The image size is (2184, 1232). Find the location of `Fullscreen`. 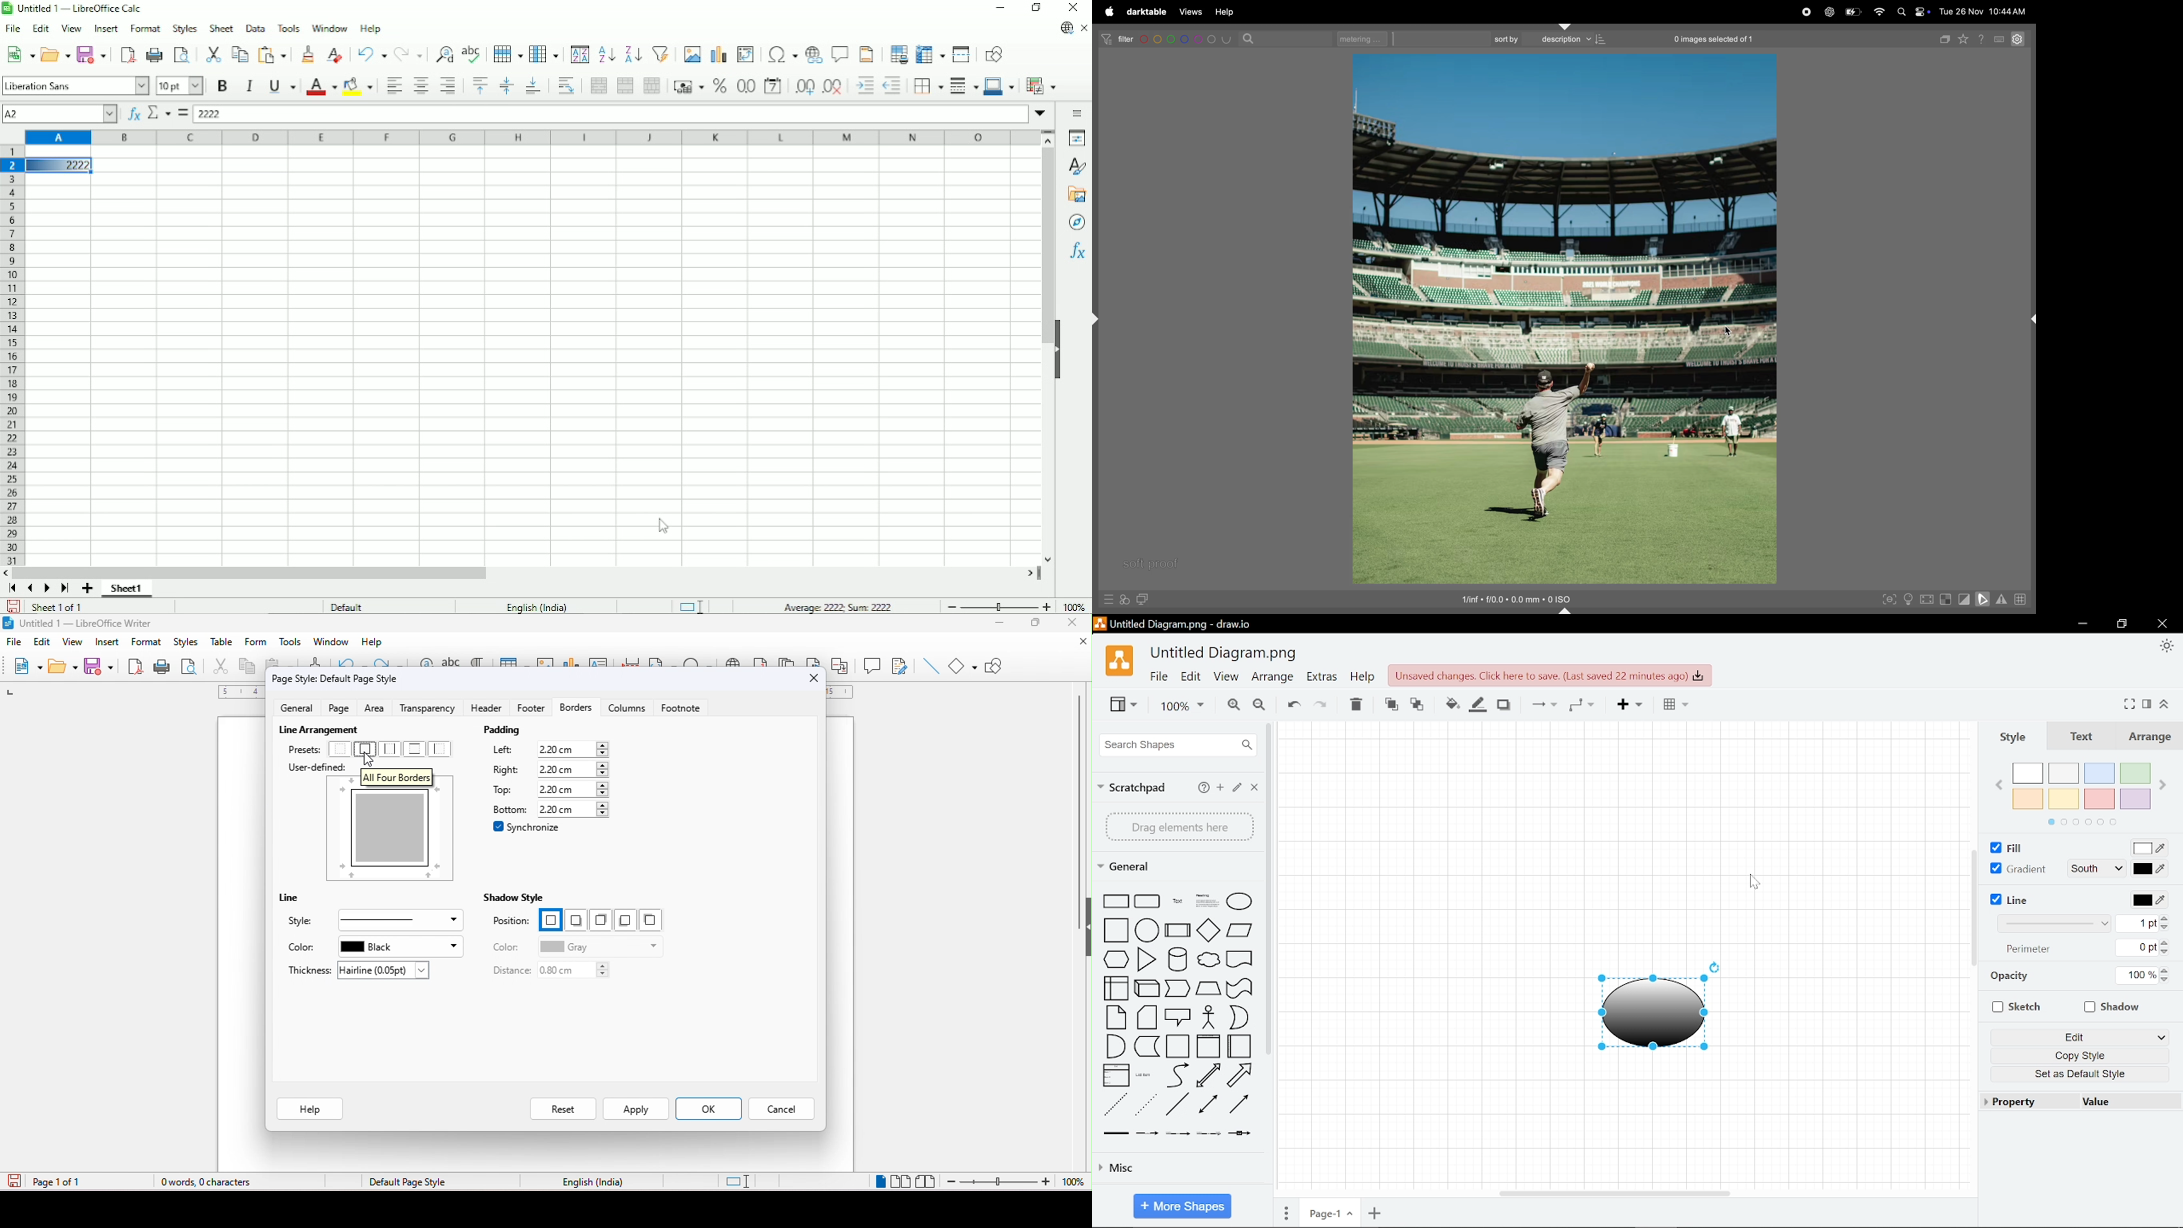

Fullscreen is located at coordinates (2132, 704).